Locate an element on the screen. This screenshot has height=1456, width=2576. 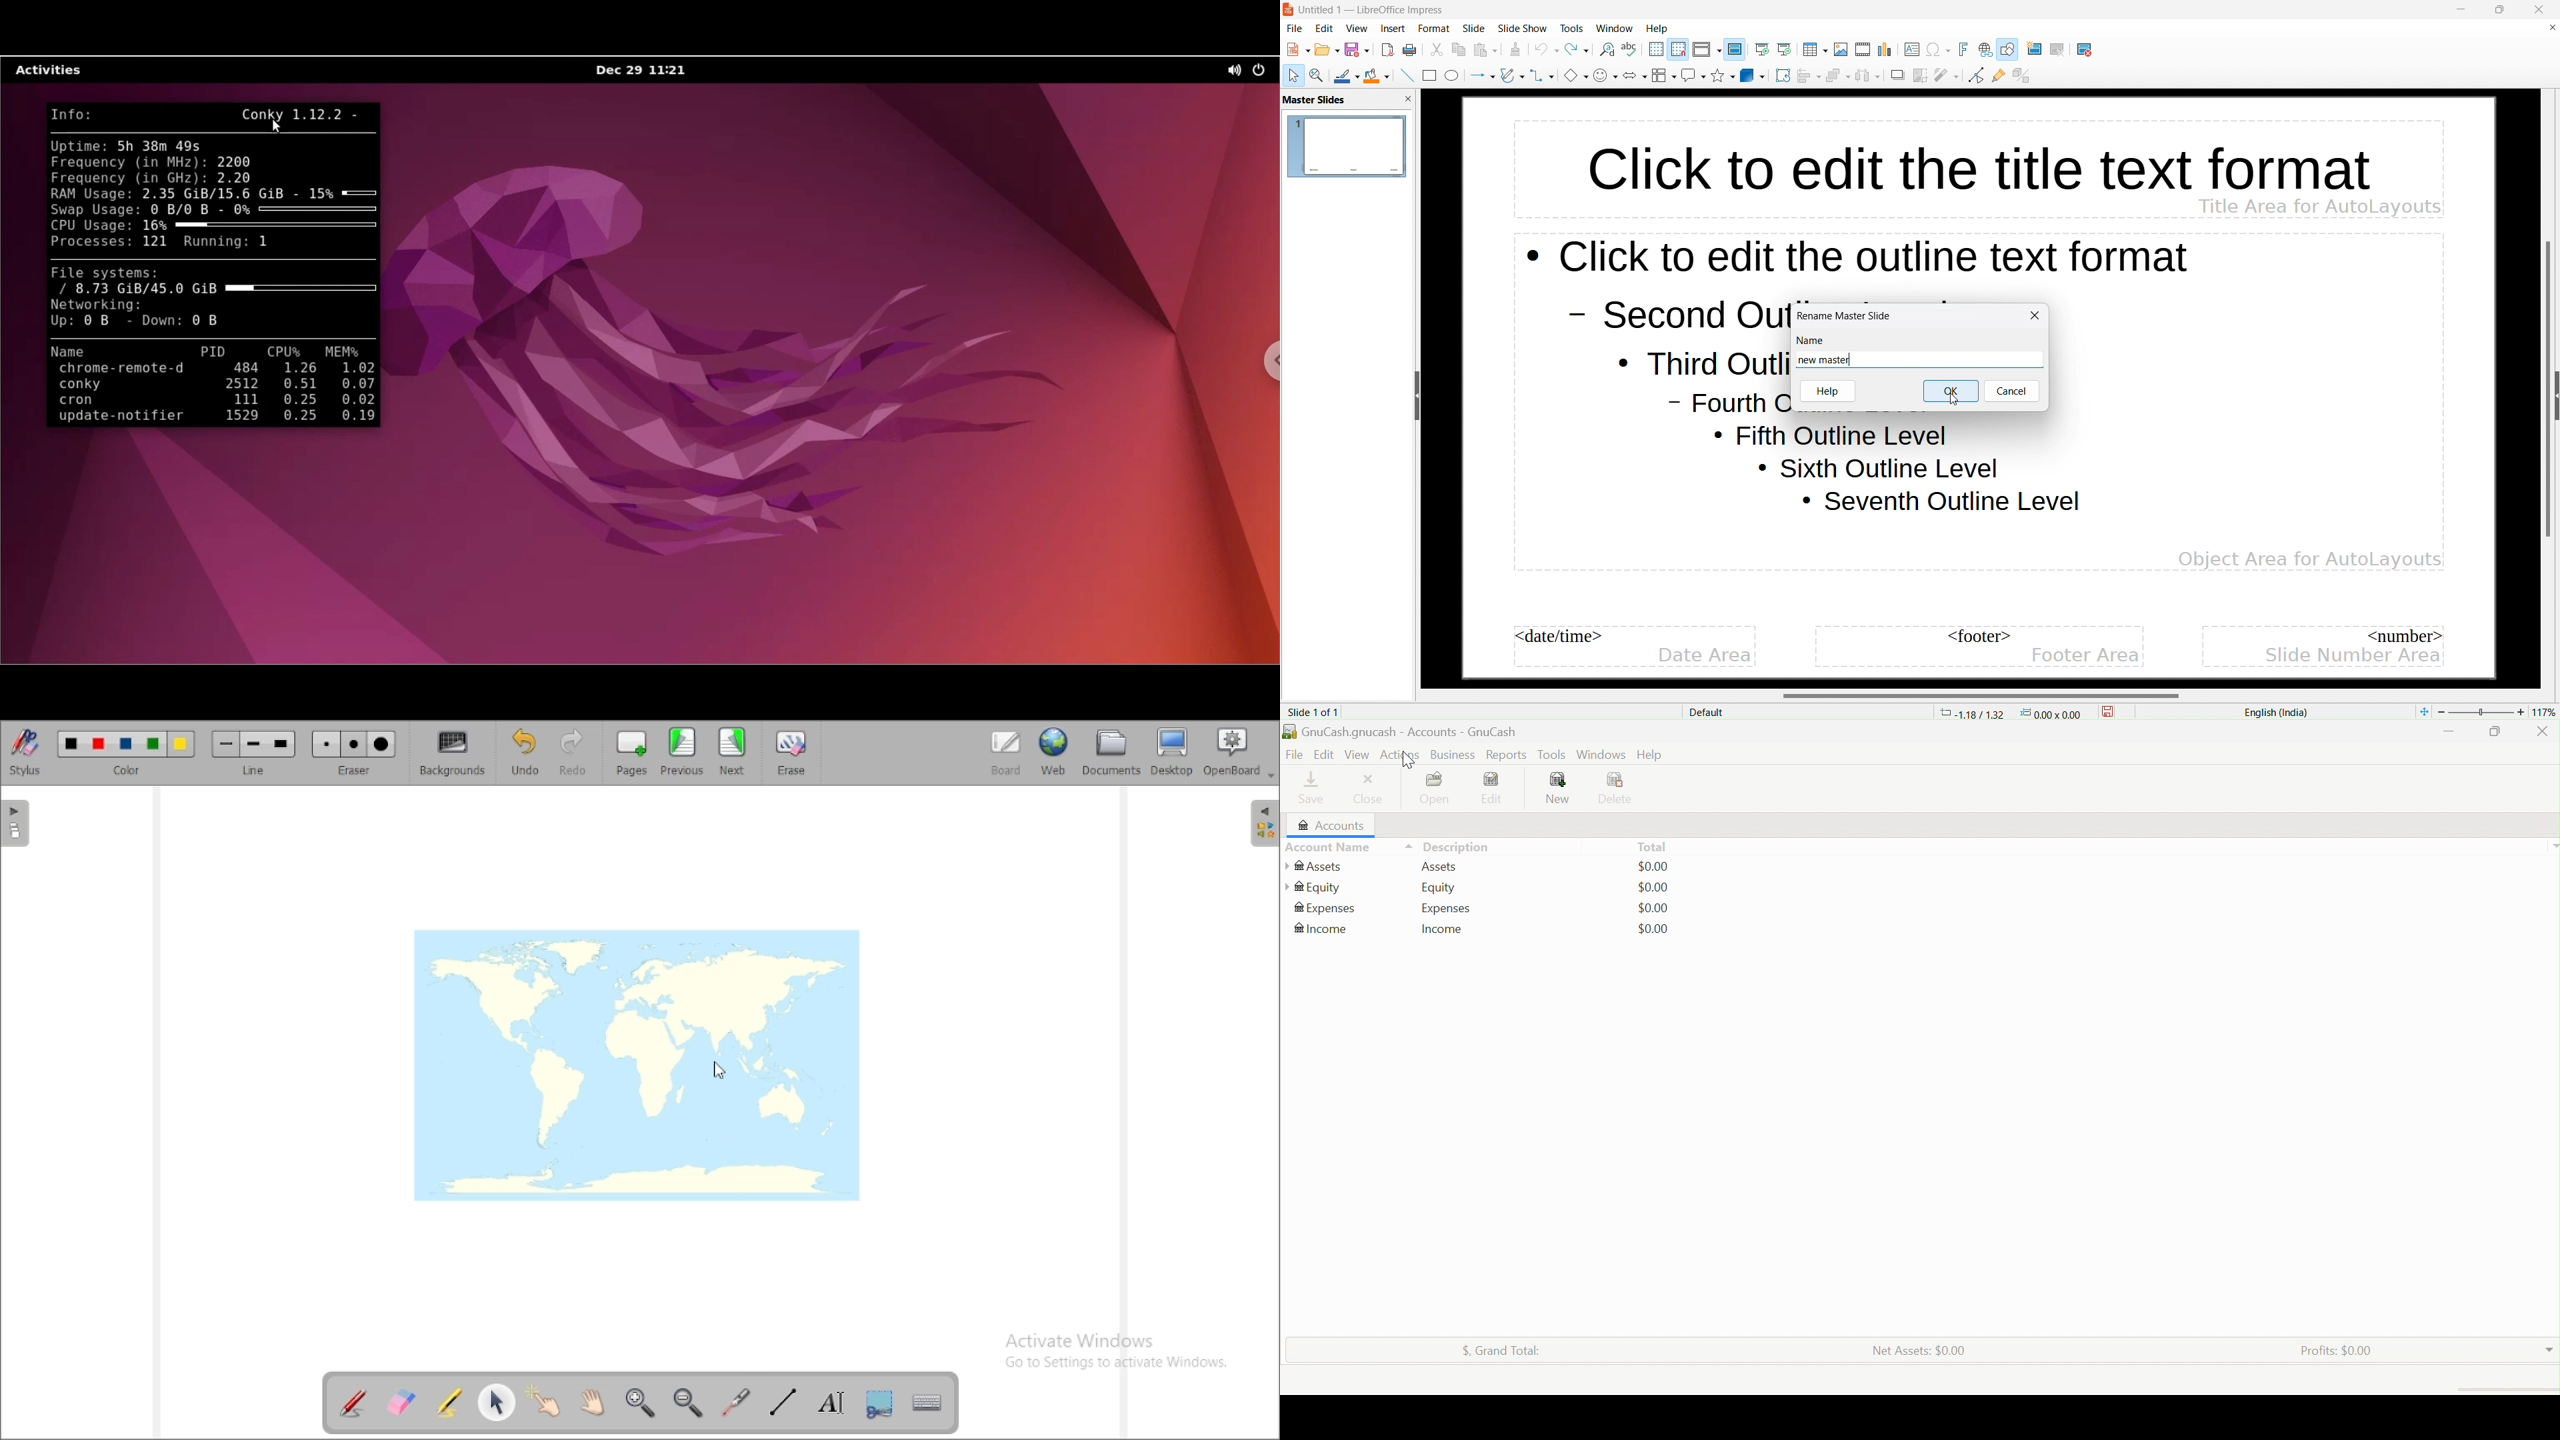
Close is located at coordinates (2542, 733).